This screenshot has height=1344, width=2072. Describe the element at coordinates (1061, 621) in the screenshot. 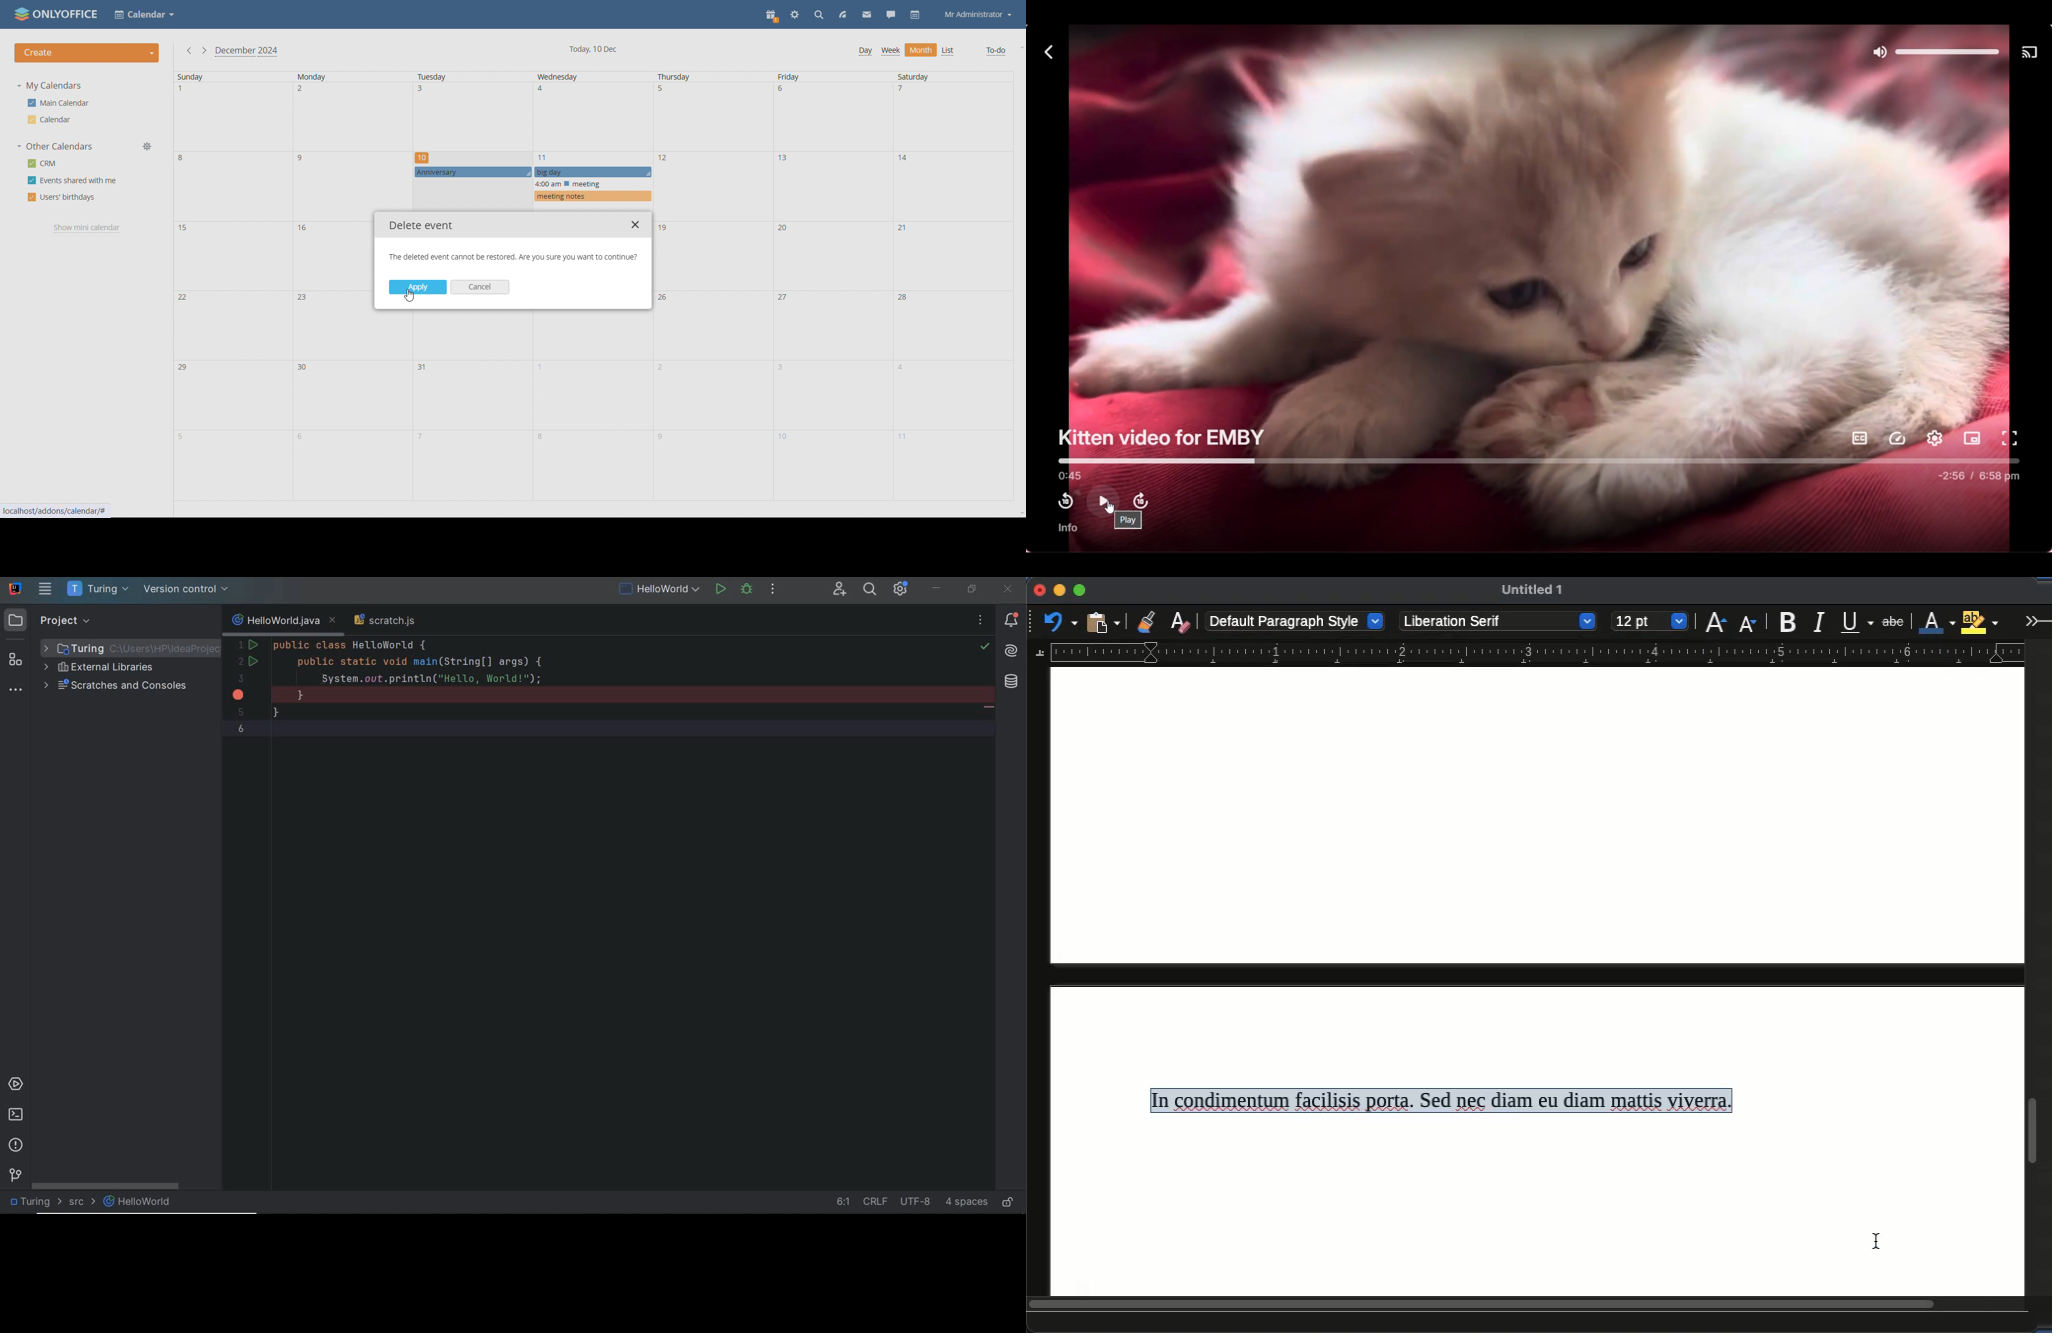

I see `undo` at that location.